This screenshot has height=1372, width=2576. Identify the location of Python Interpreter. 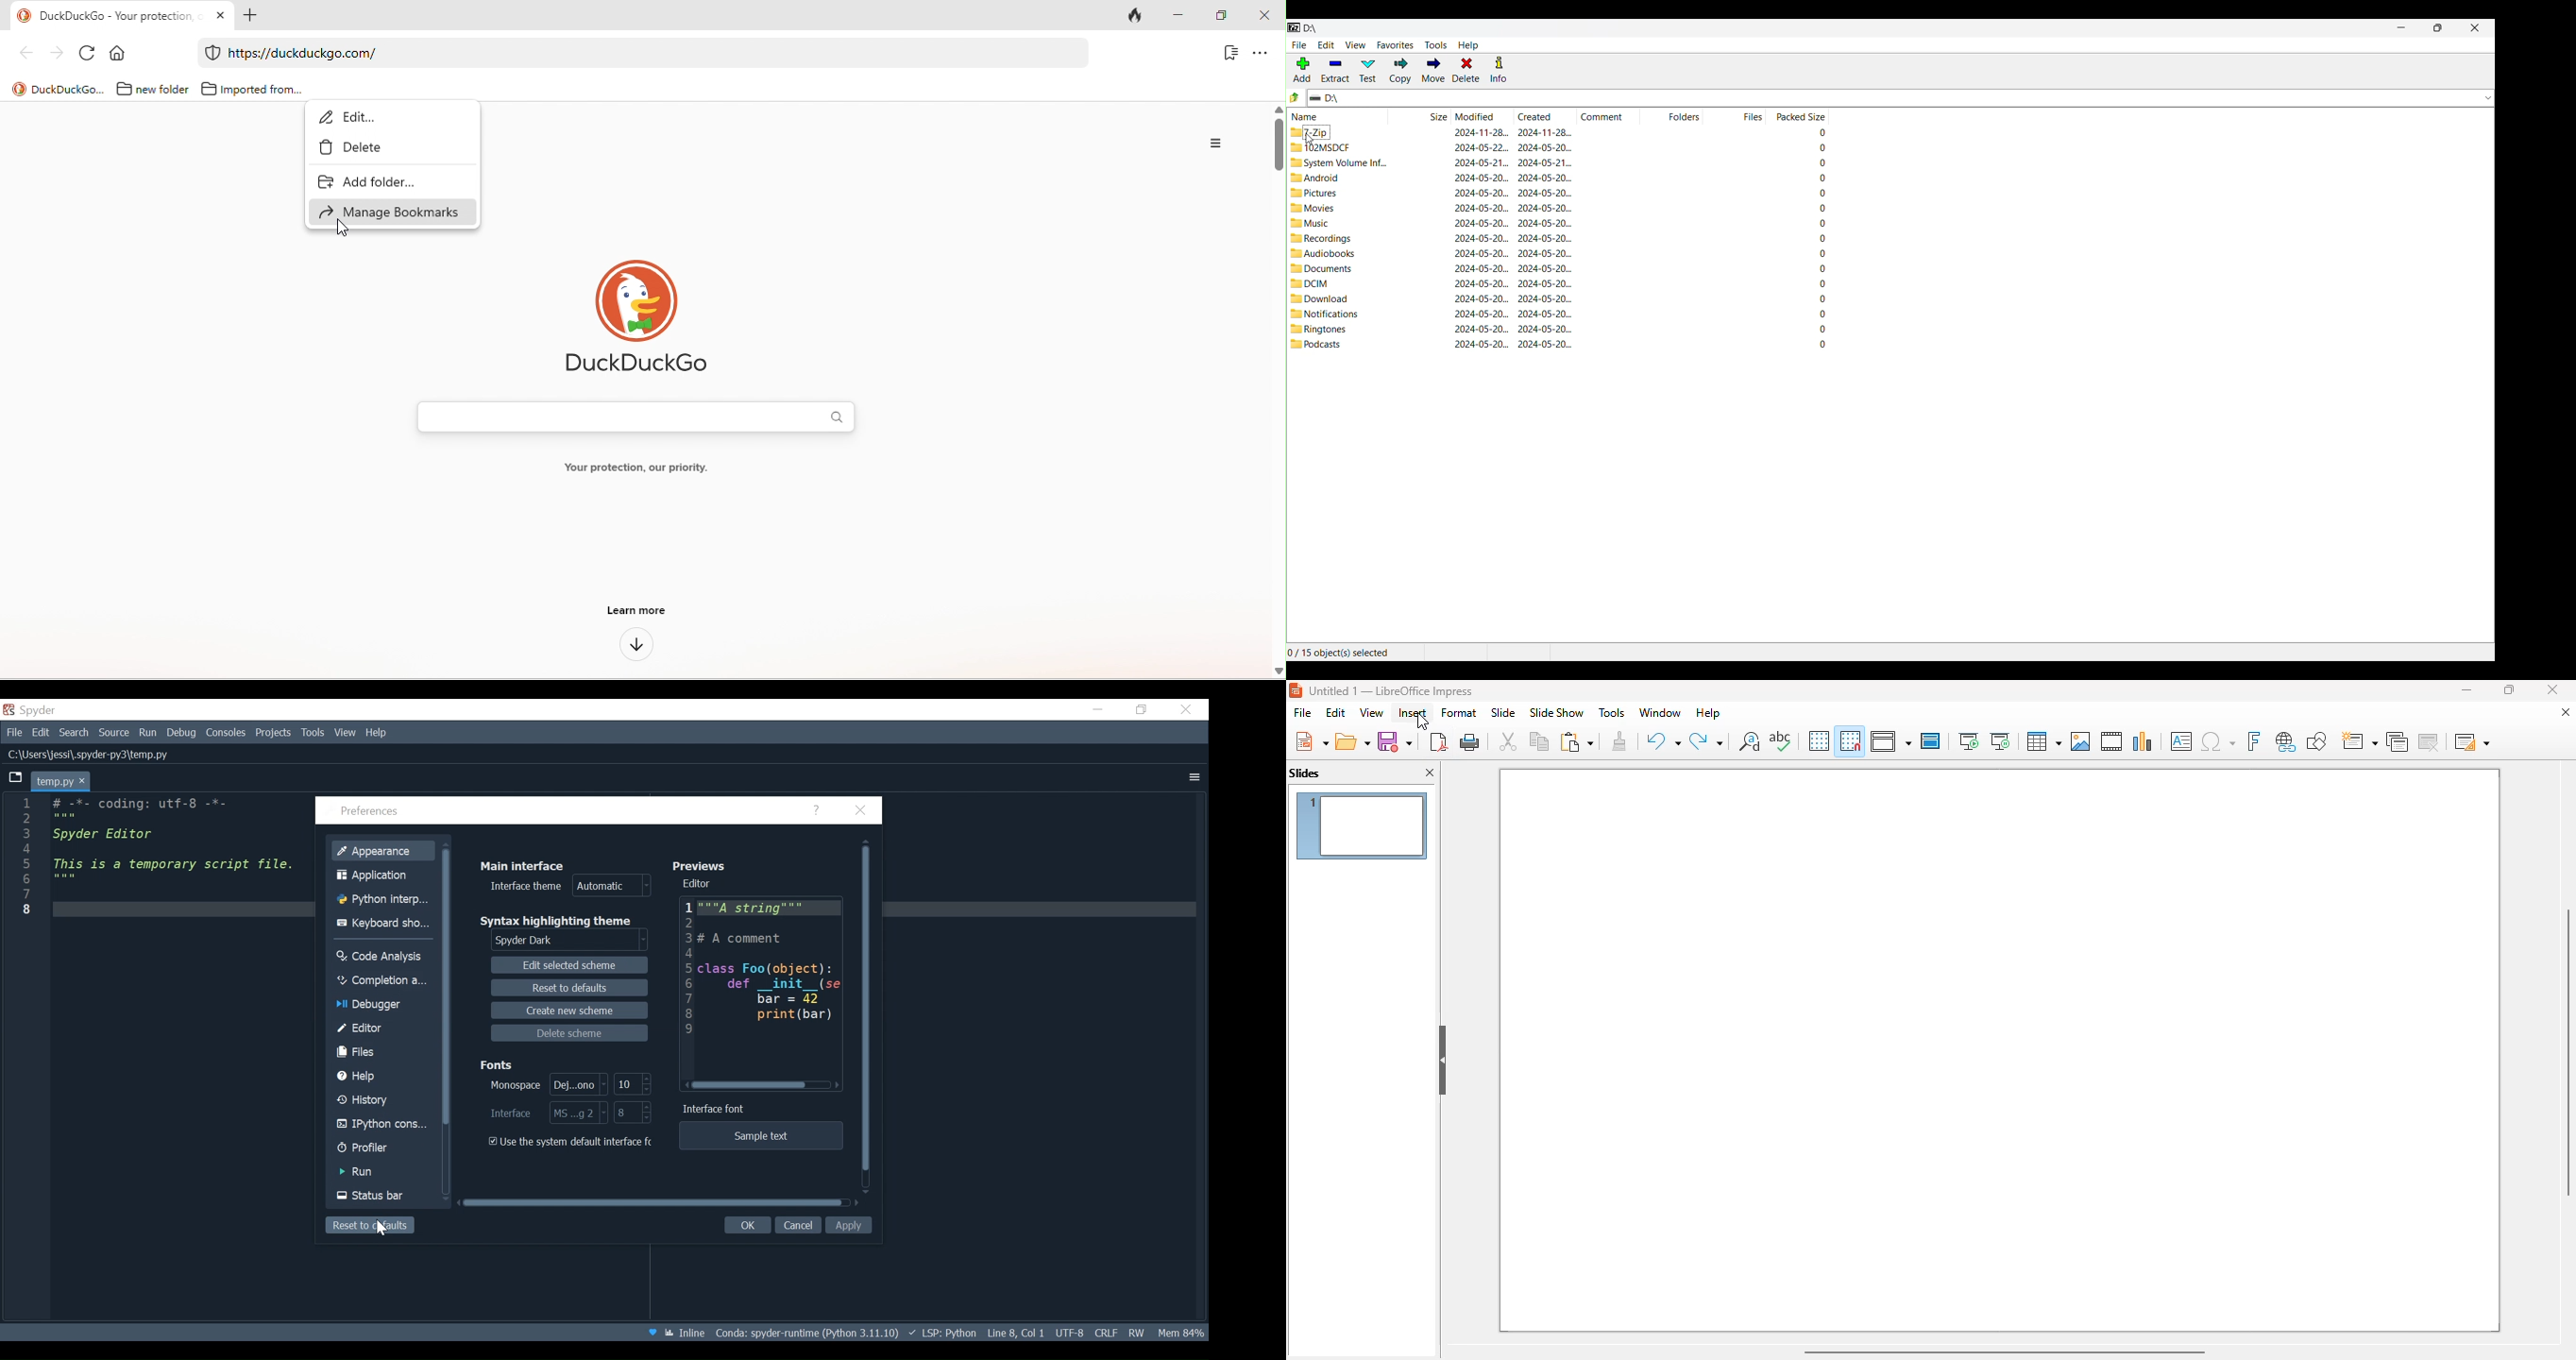
(386, 900).